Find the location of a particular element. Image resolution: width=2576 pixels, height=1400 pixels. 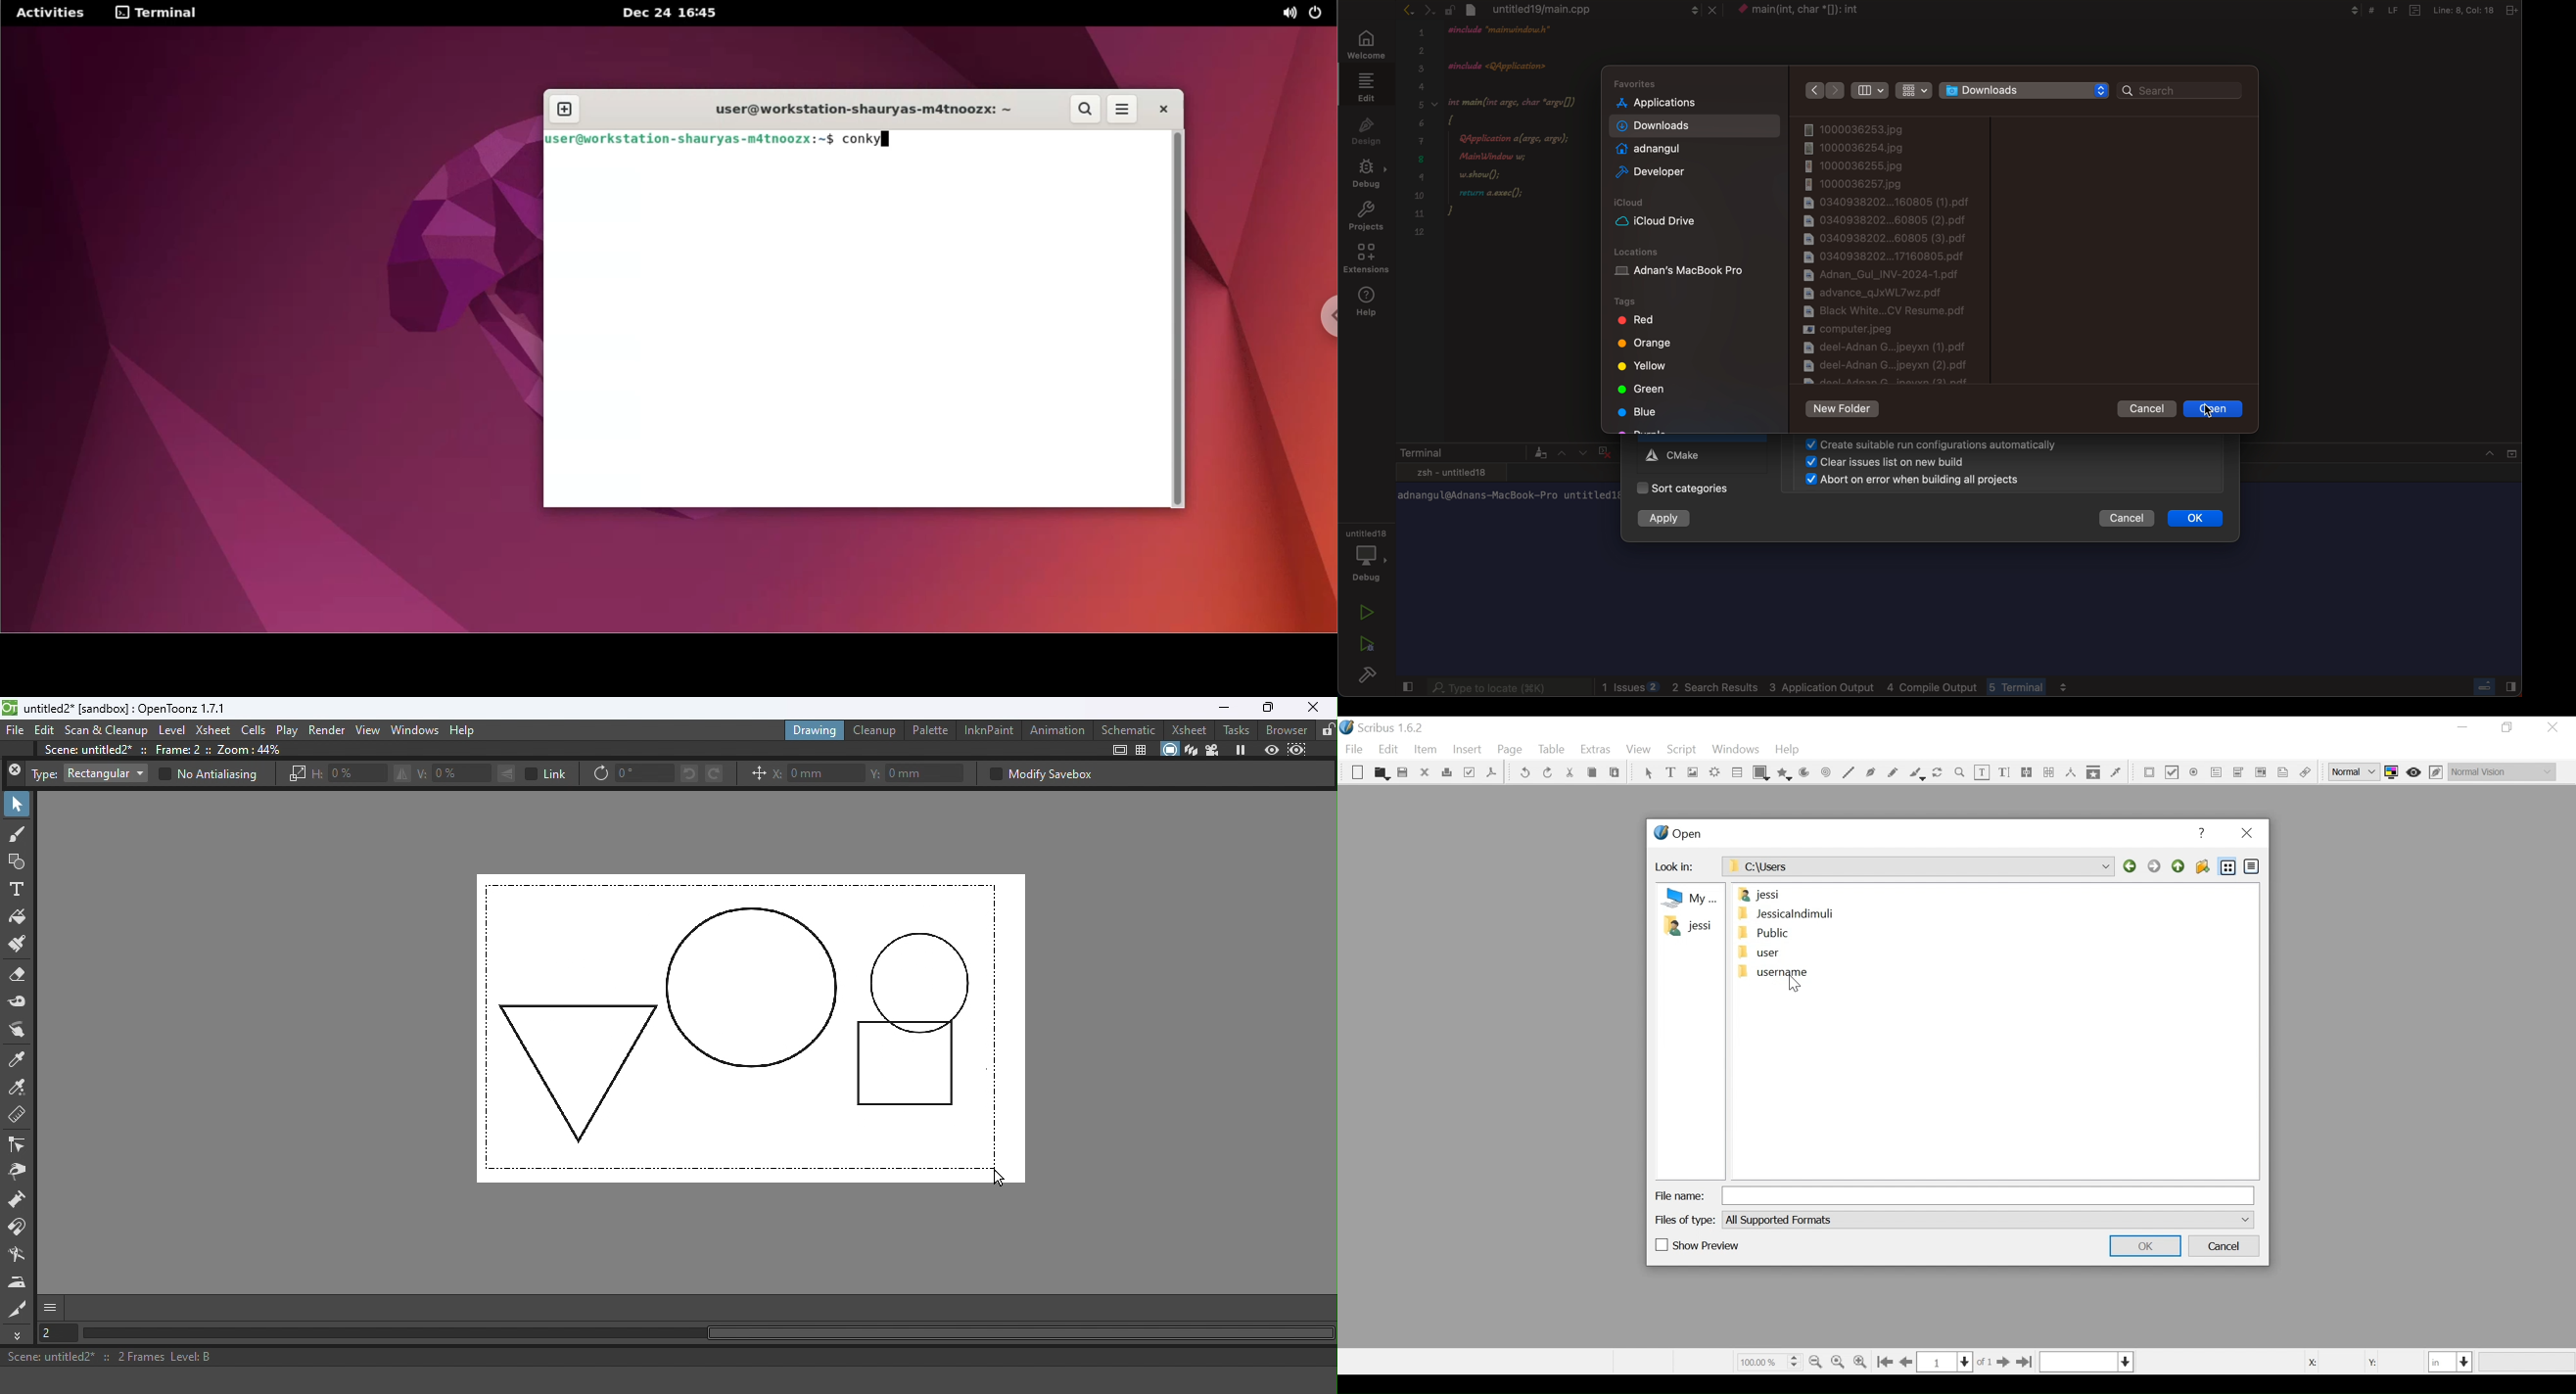

folders is located at coordinates (1696, 130).